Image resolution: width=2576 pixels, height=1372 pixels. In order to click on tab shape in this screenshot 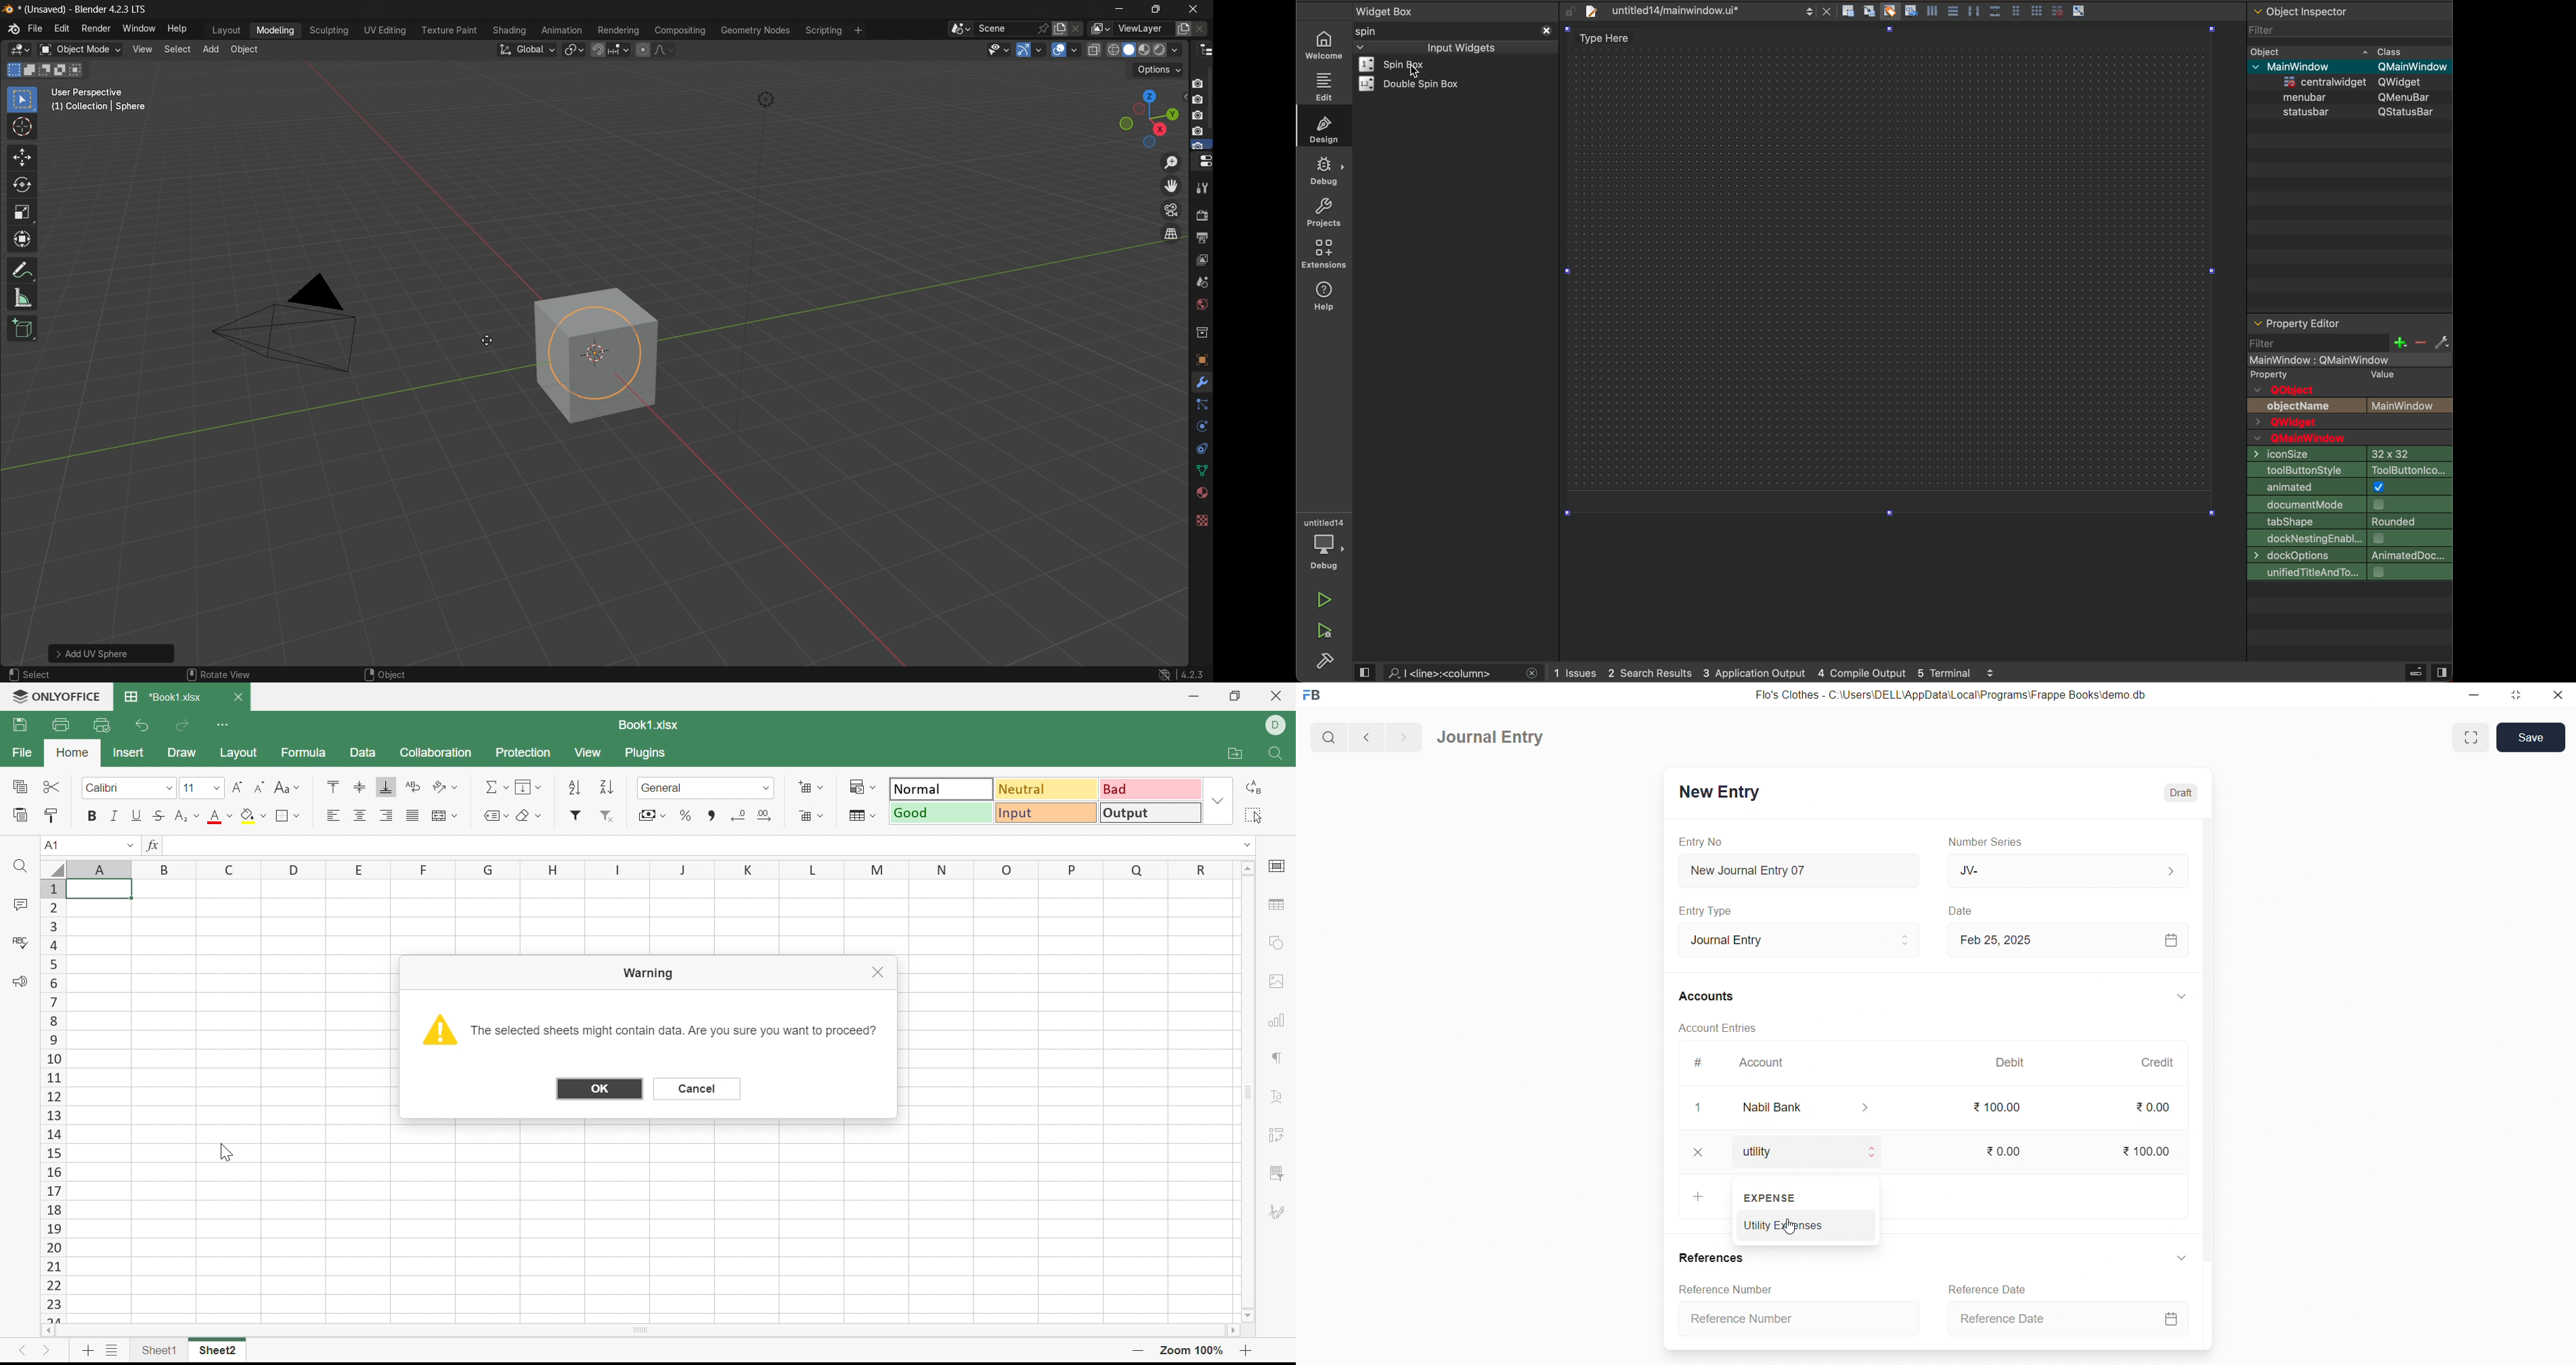, I will do `click(2350, 521)`.